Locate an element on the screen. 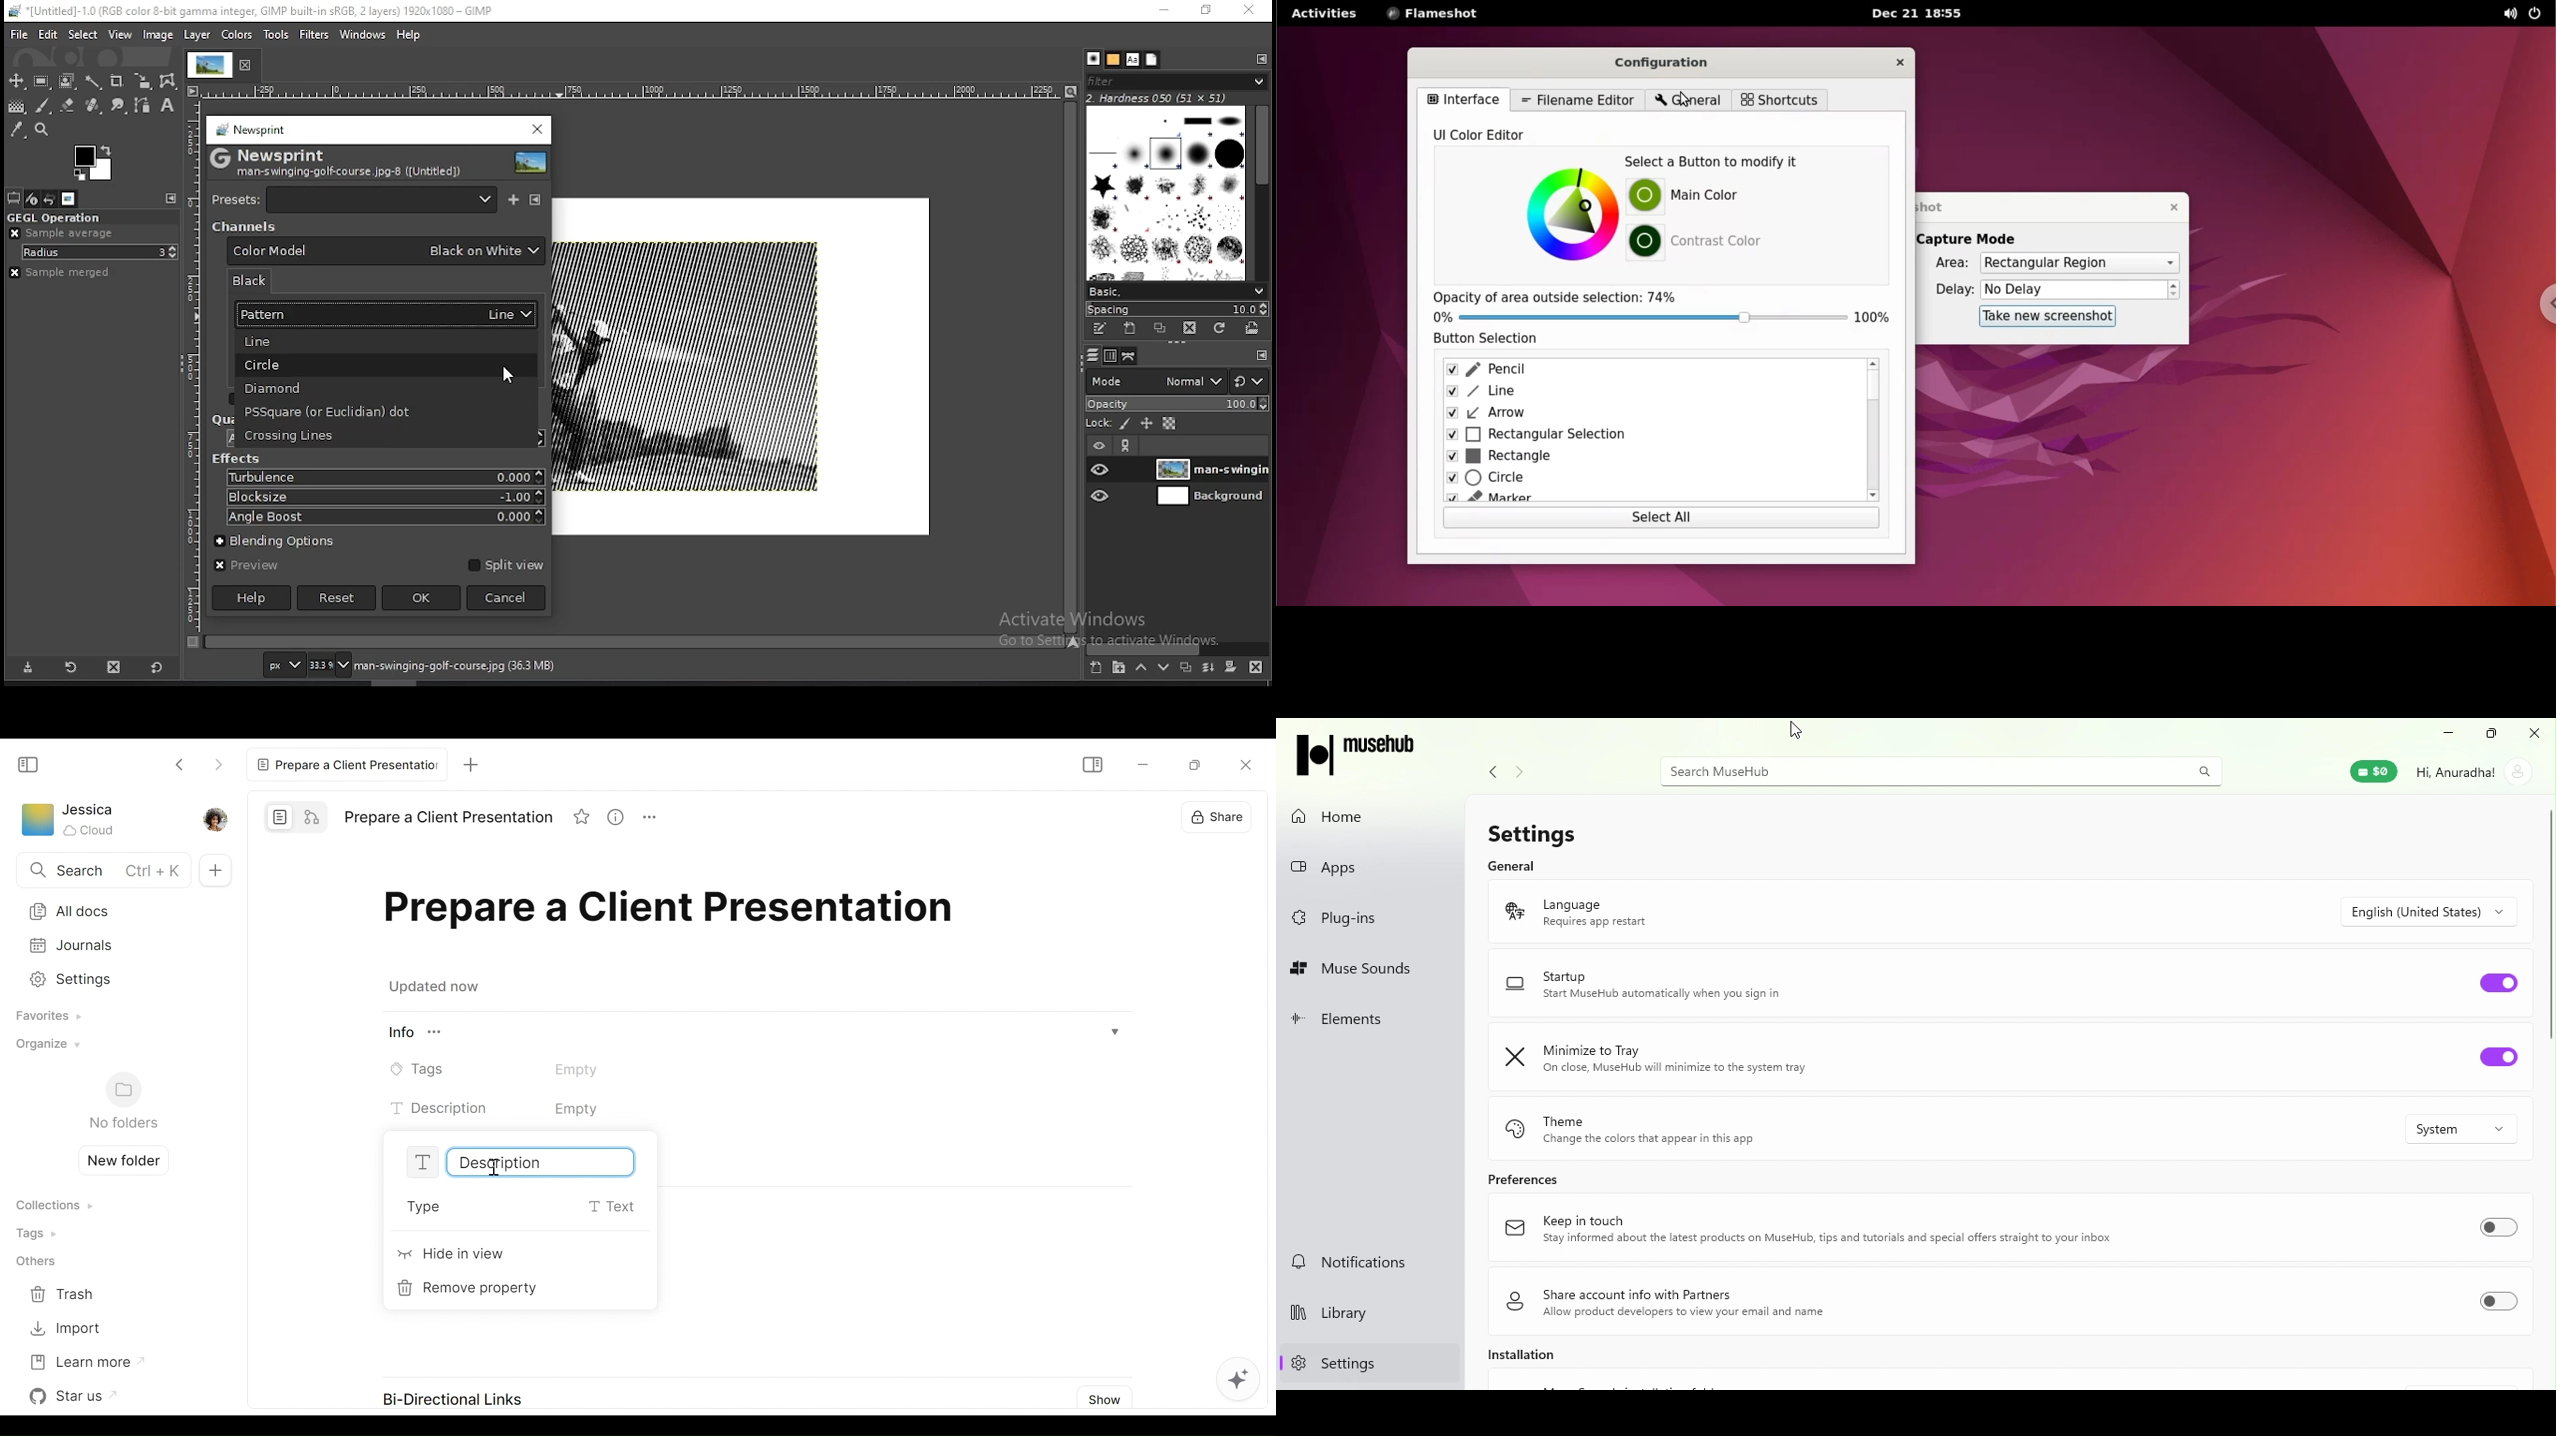 This screenshot has height=1456, width=2576. View Information is located at coordinates (755, 1034).